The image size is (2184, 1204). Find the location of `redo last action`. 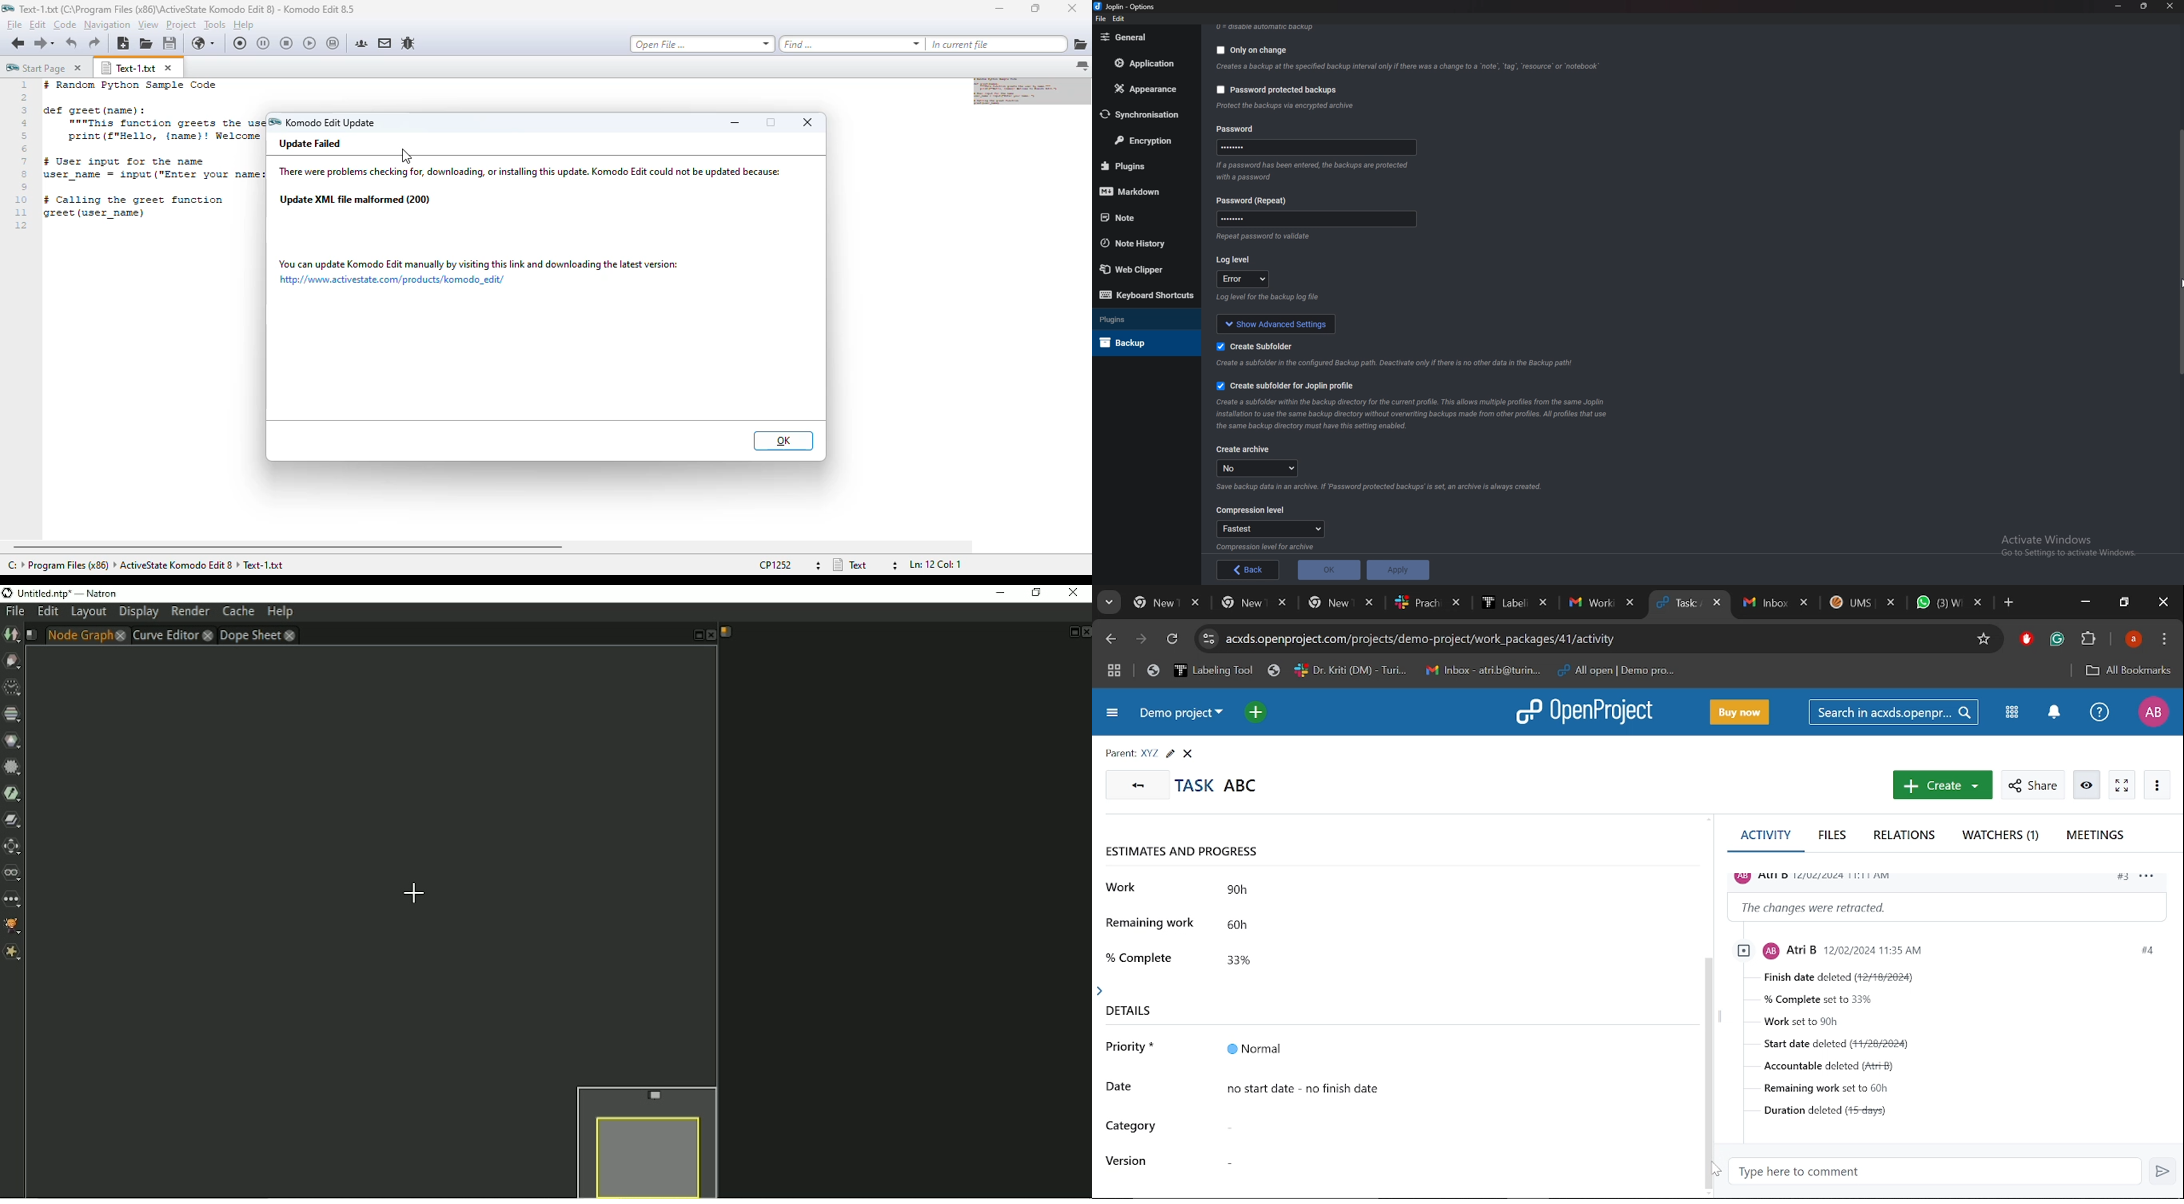

redo last action is located at coordinates (94, 43).